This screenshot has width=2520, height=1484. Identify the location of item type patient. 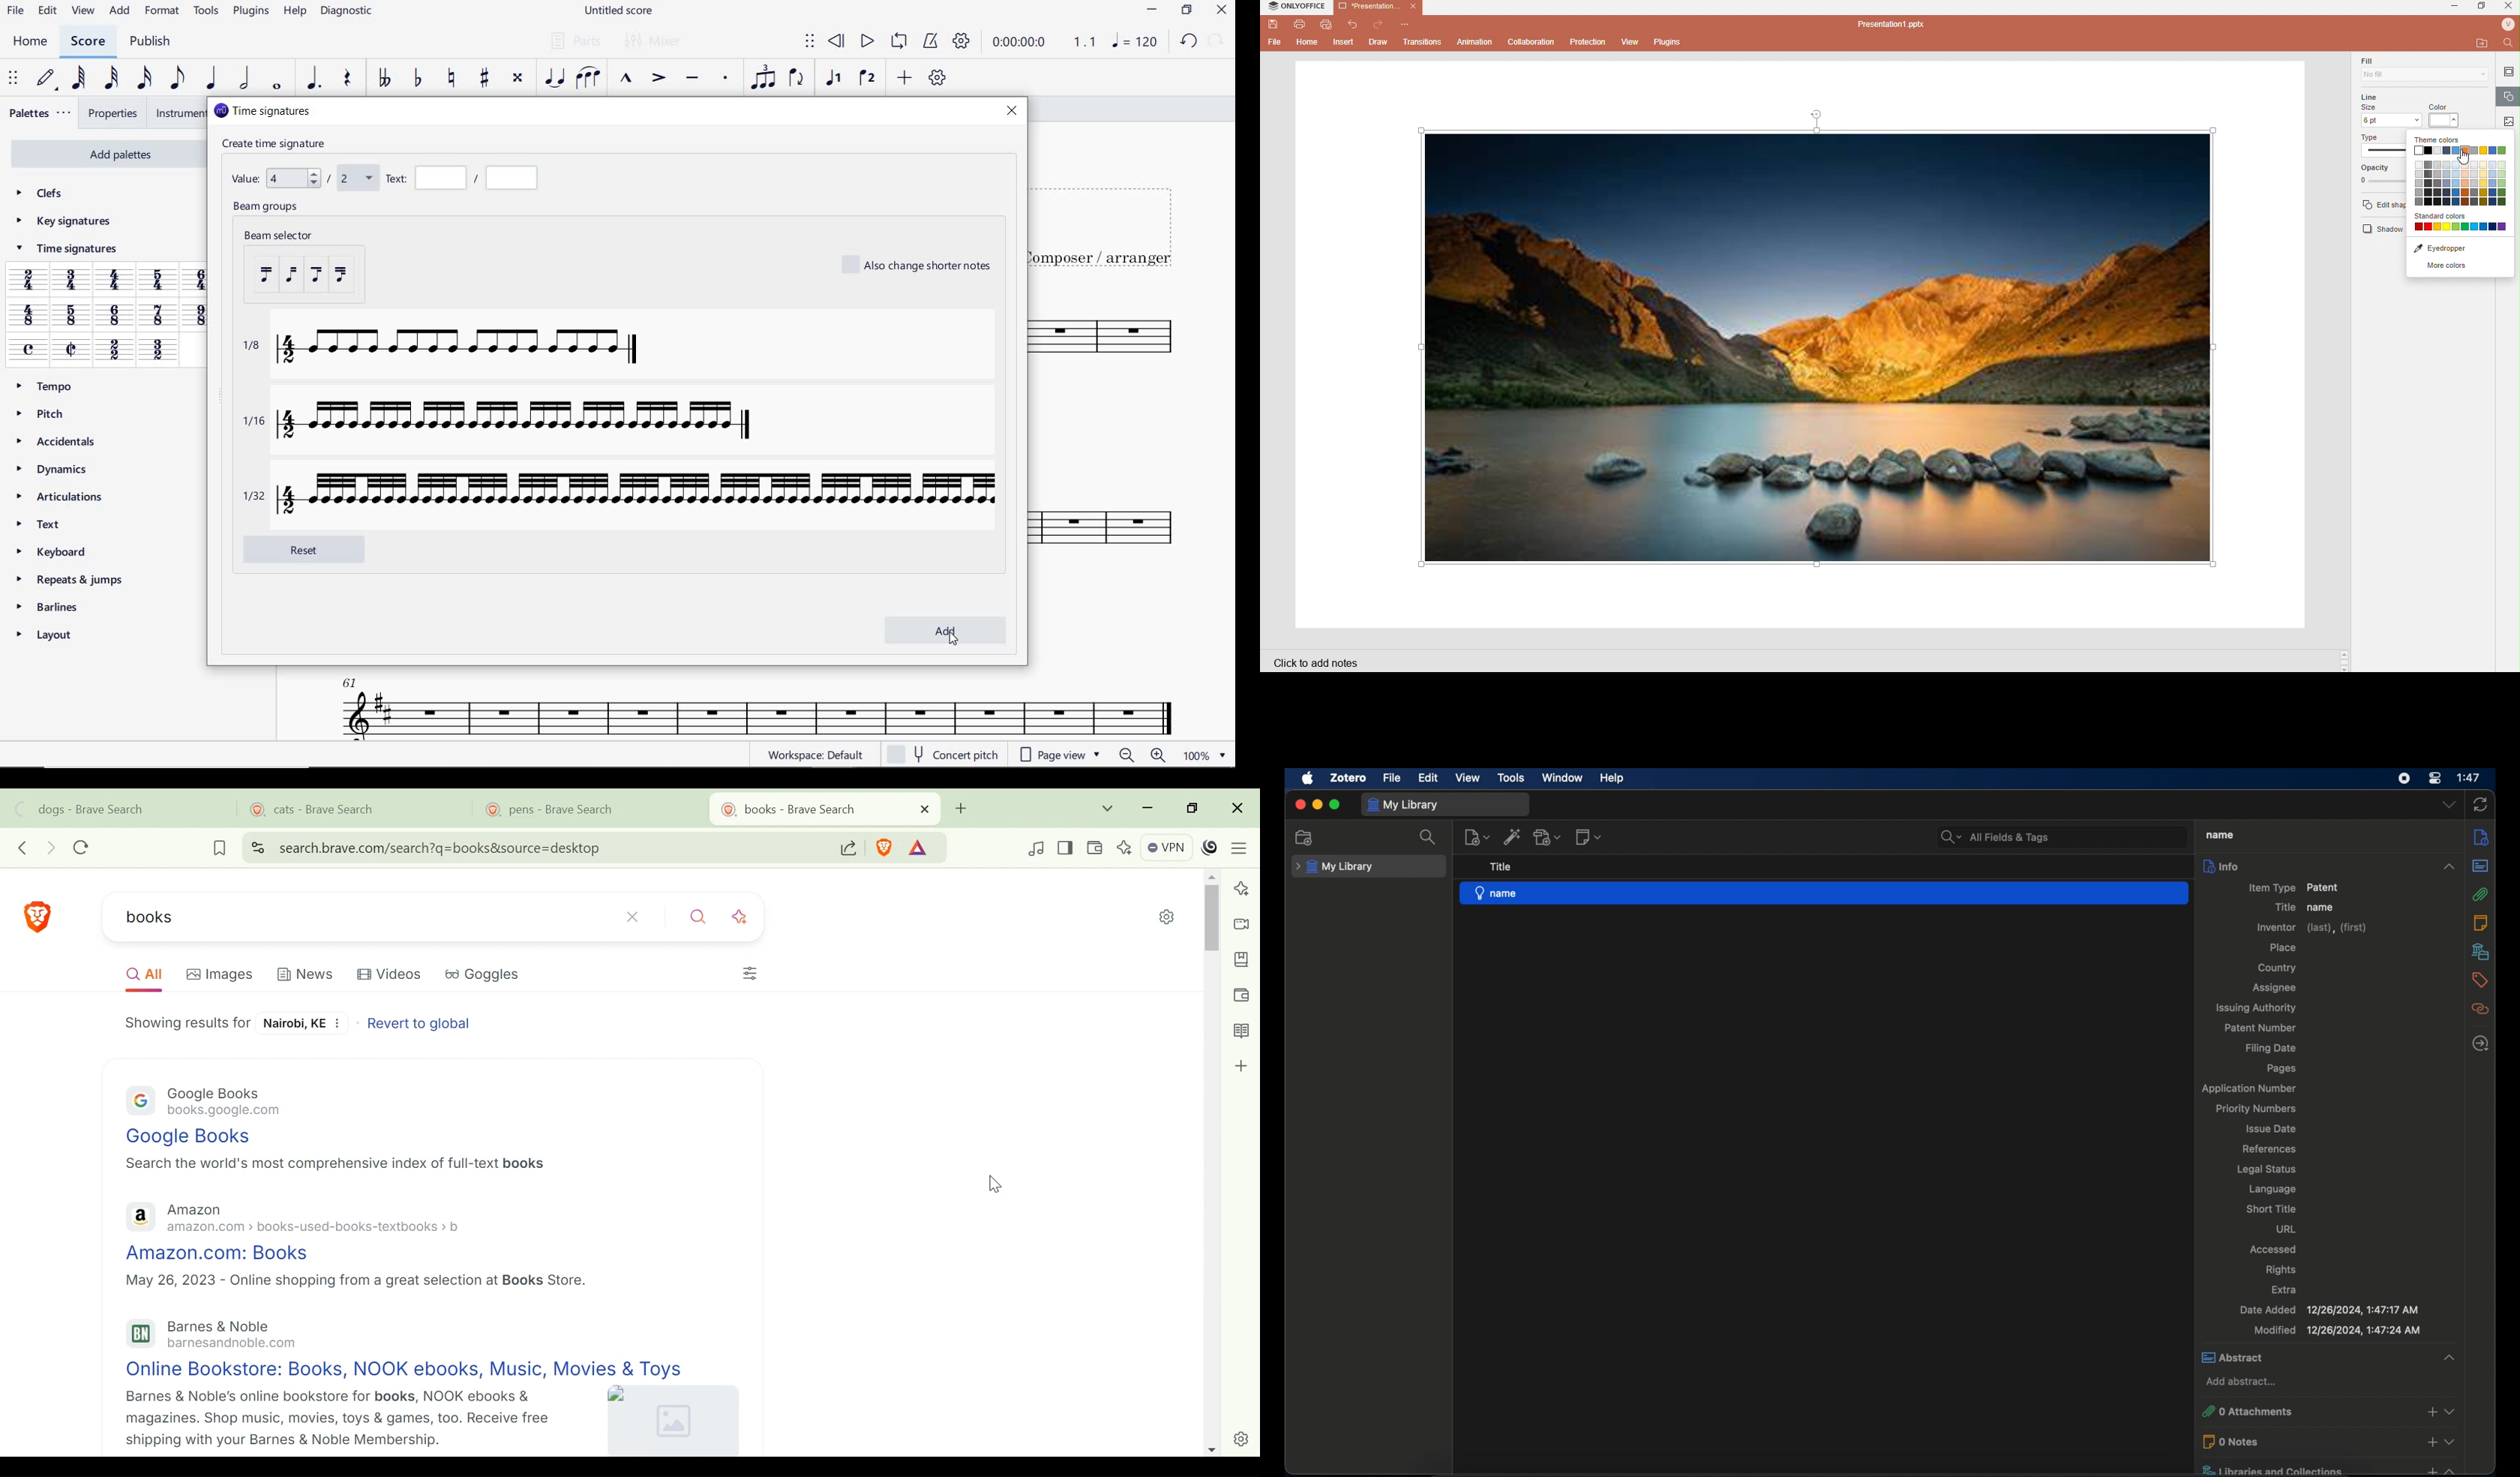
(2293, 888).